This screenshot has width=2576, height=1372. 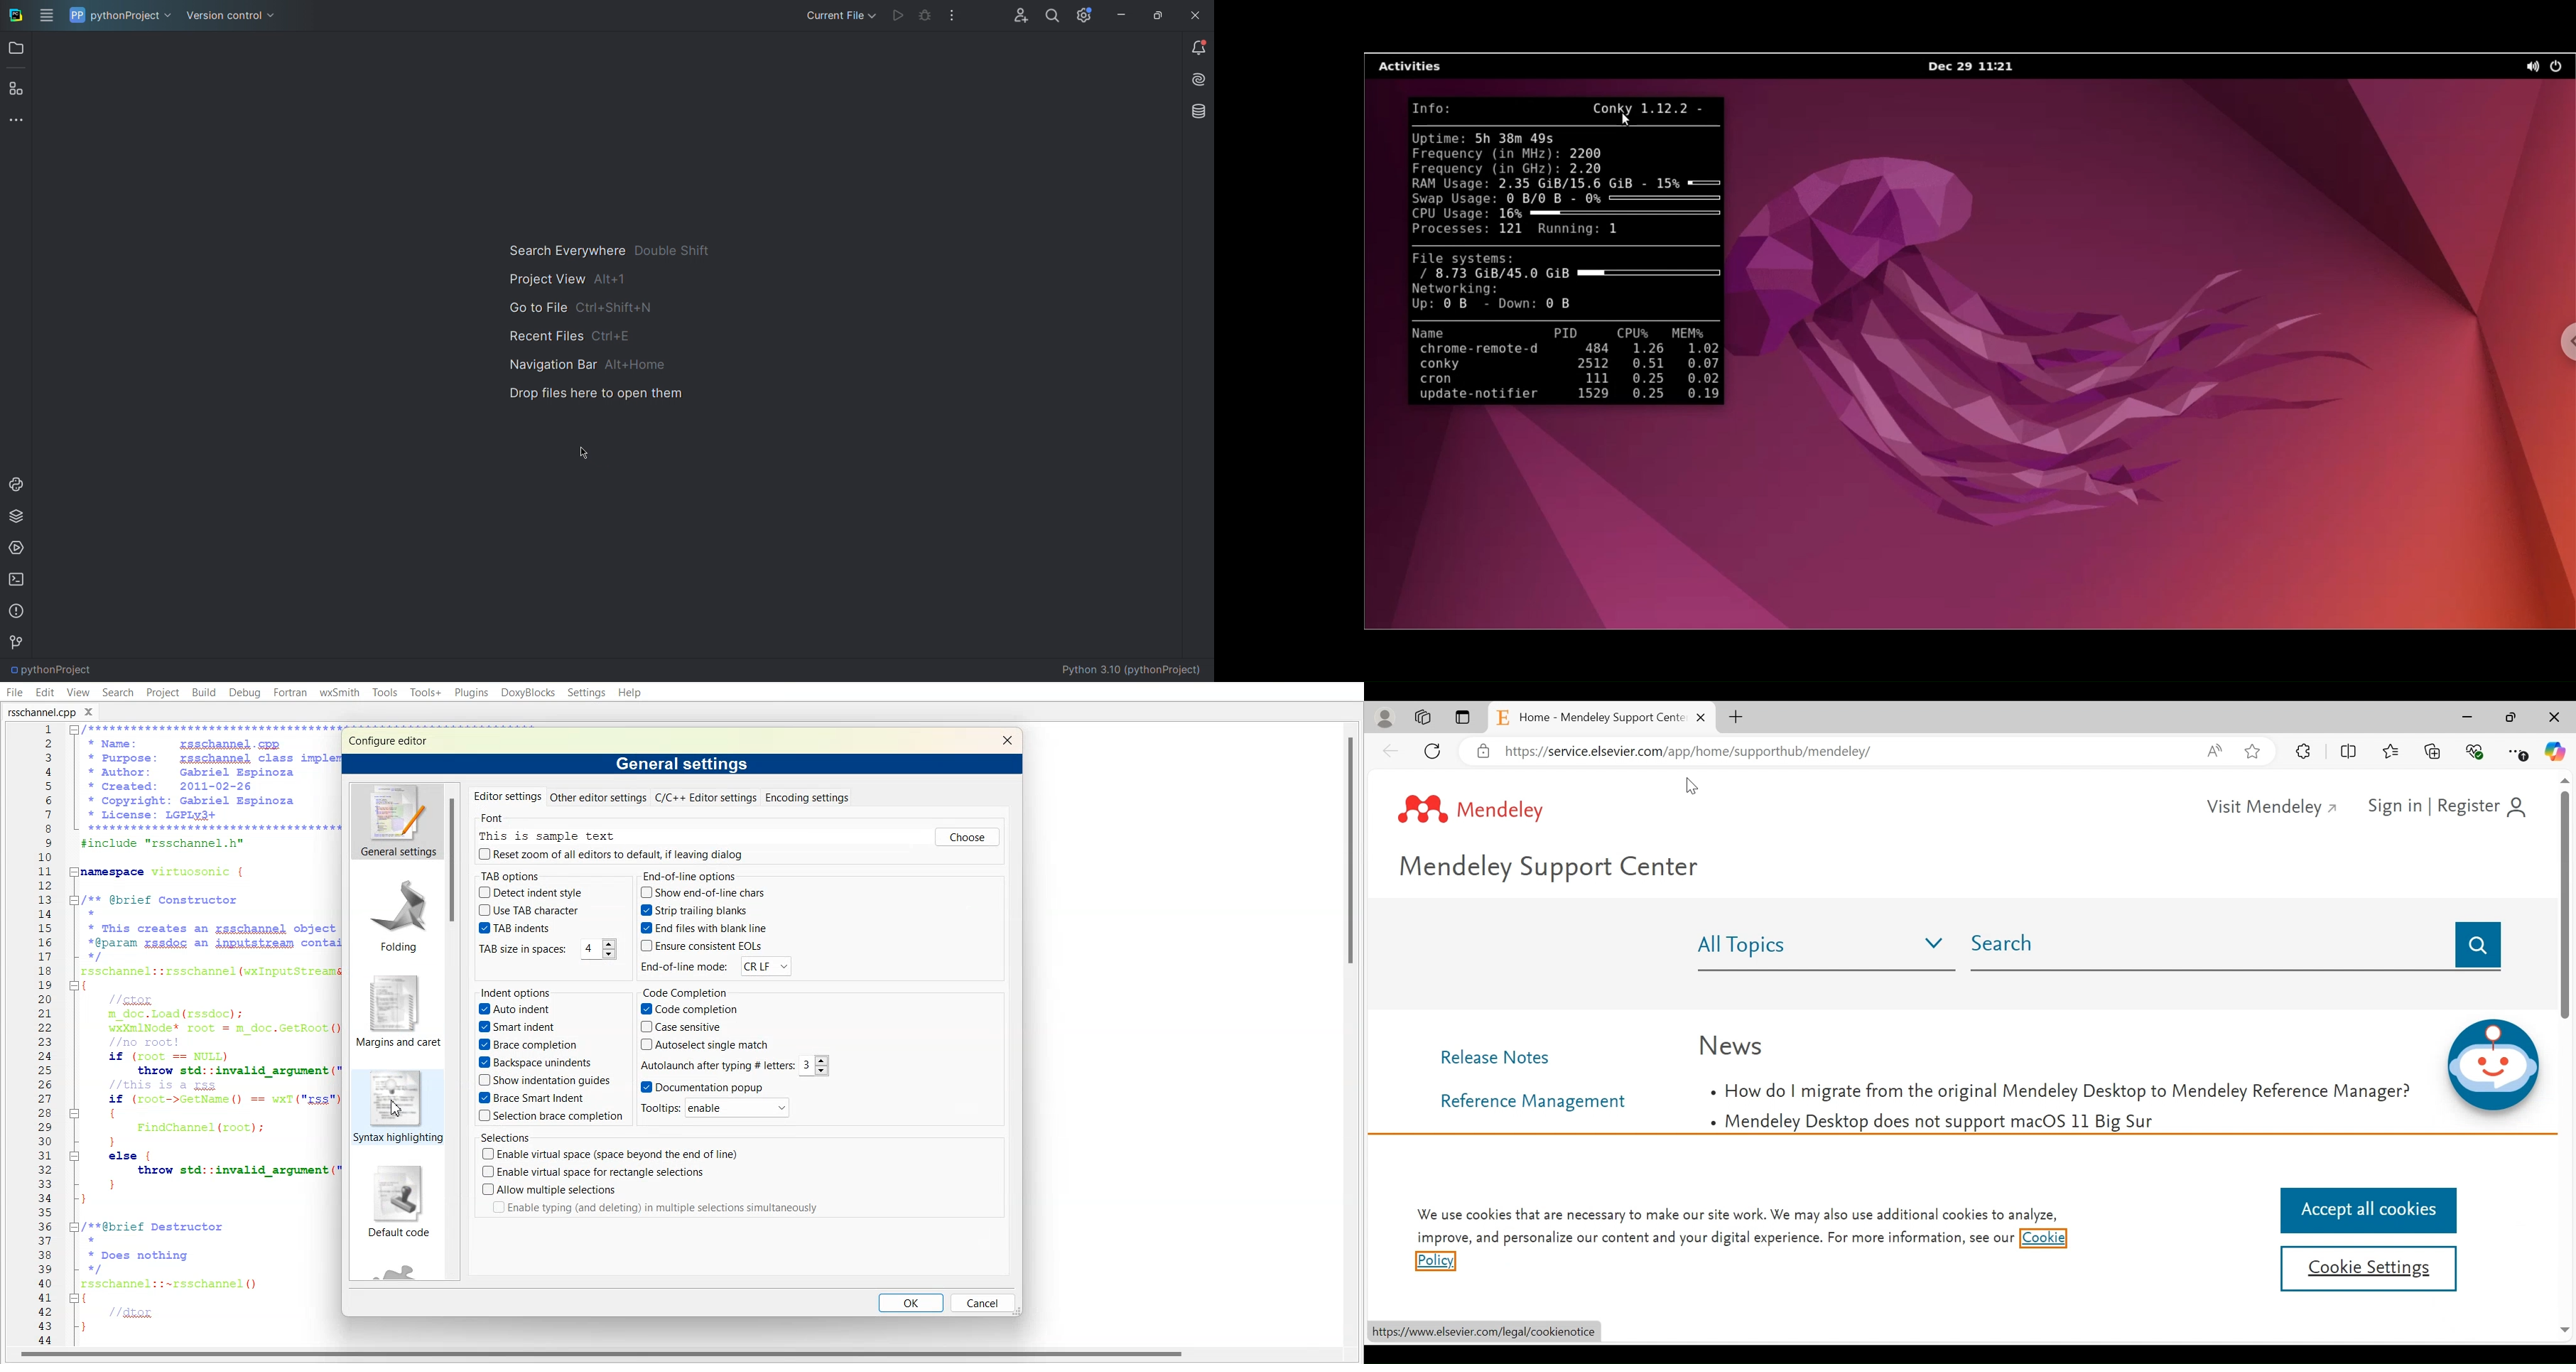 I want to click on Brace smart indent, so click(x=531, y=1097).